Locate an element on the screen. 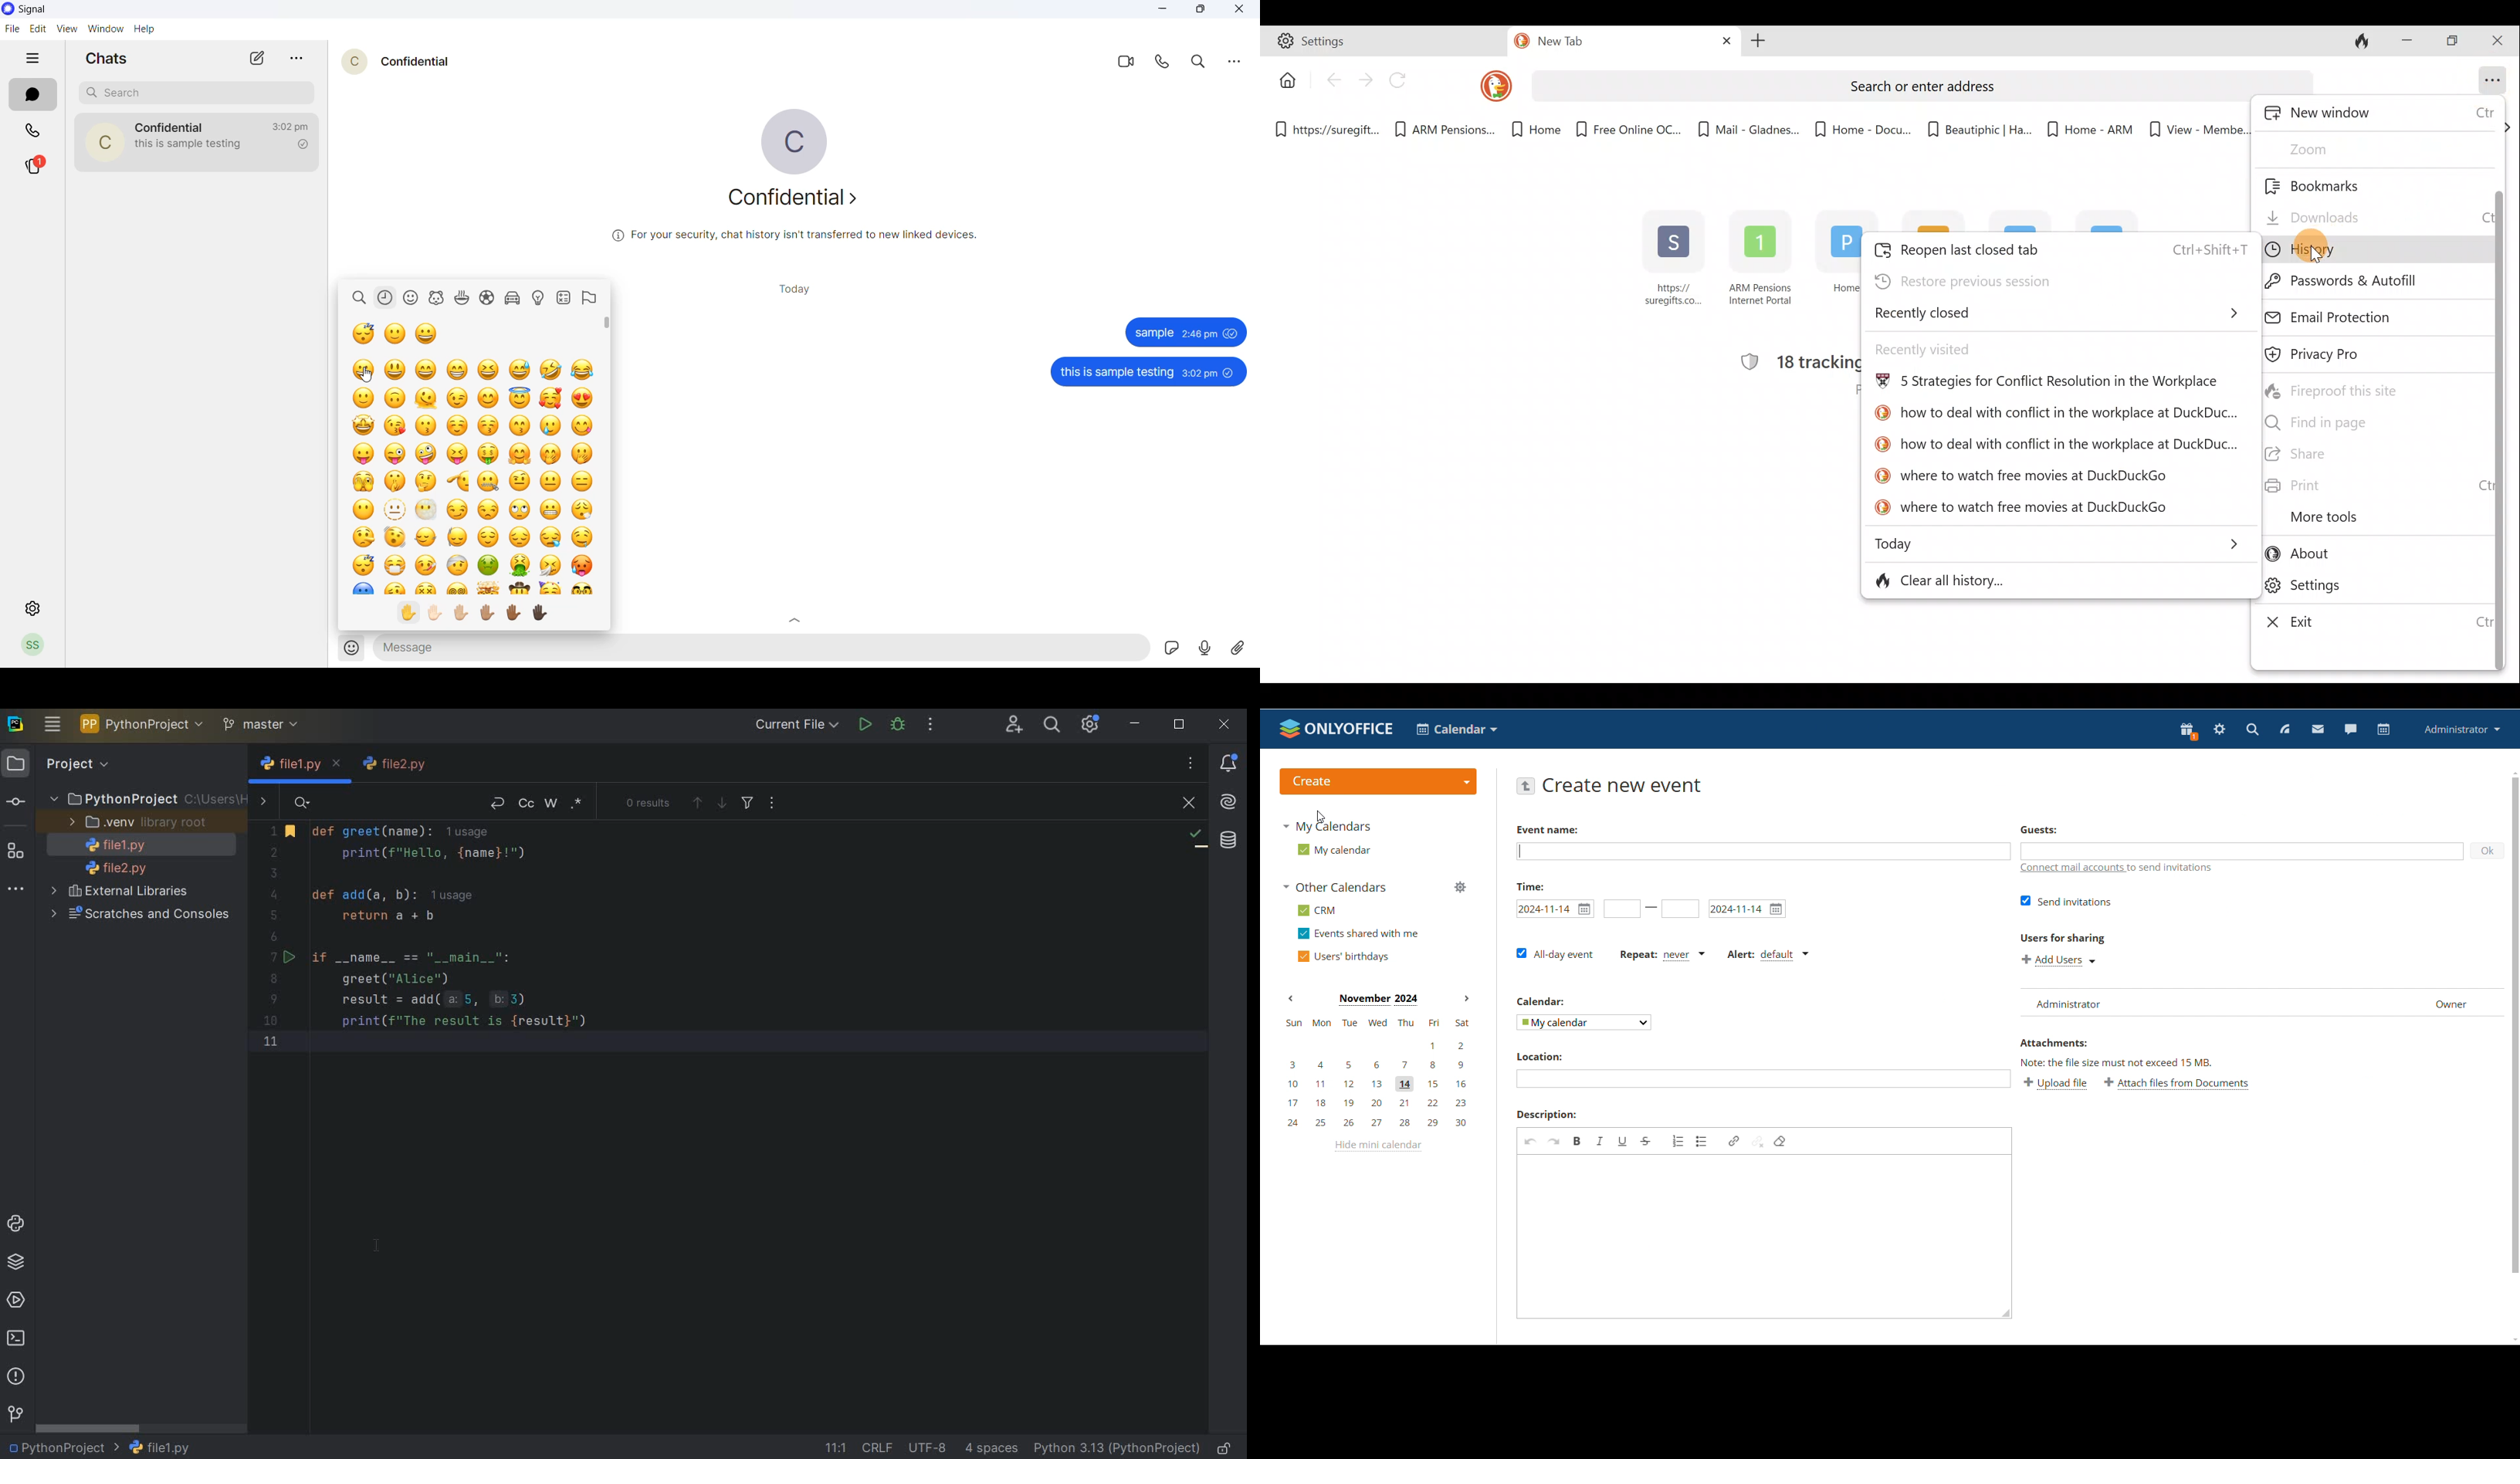  CURRENT FILE is located at coordinates (795, 725).